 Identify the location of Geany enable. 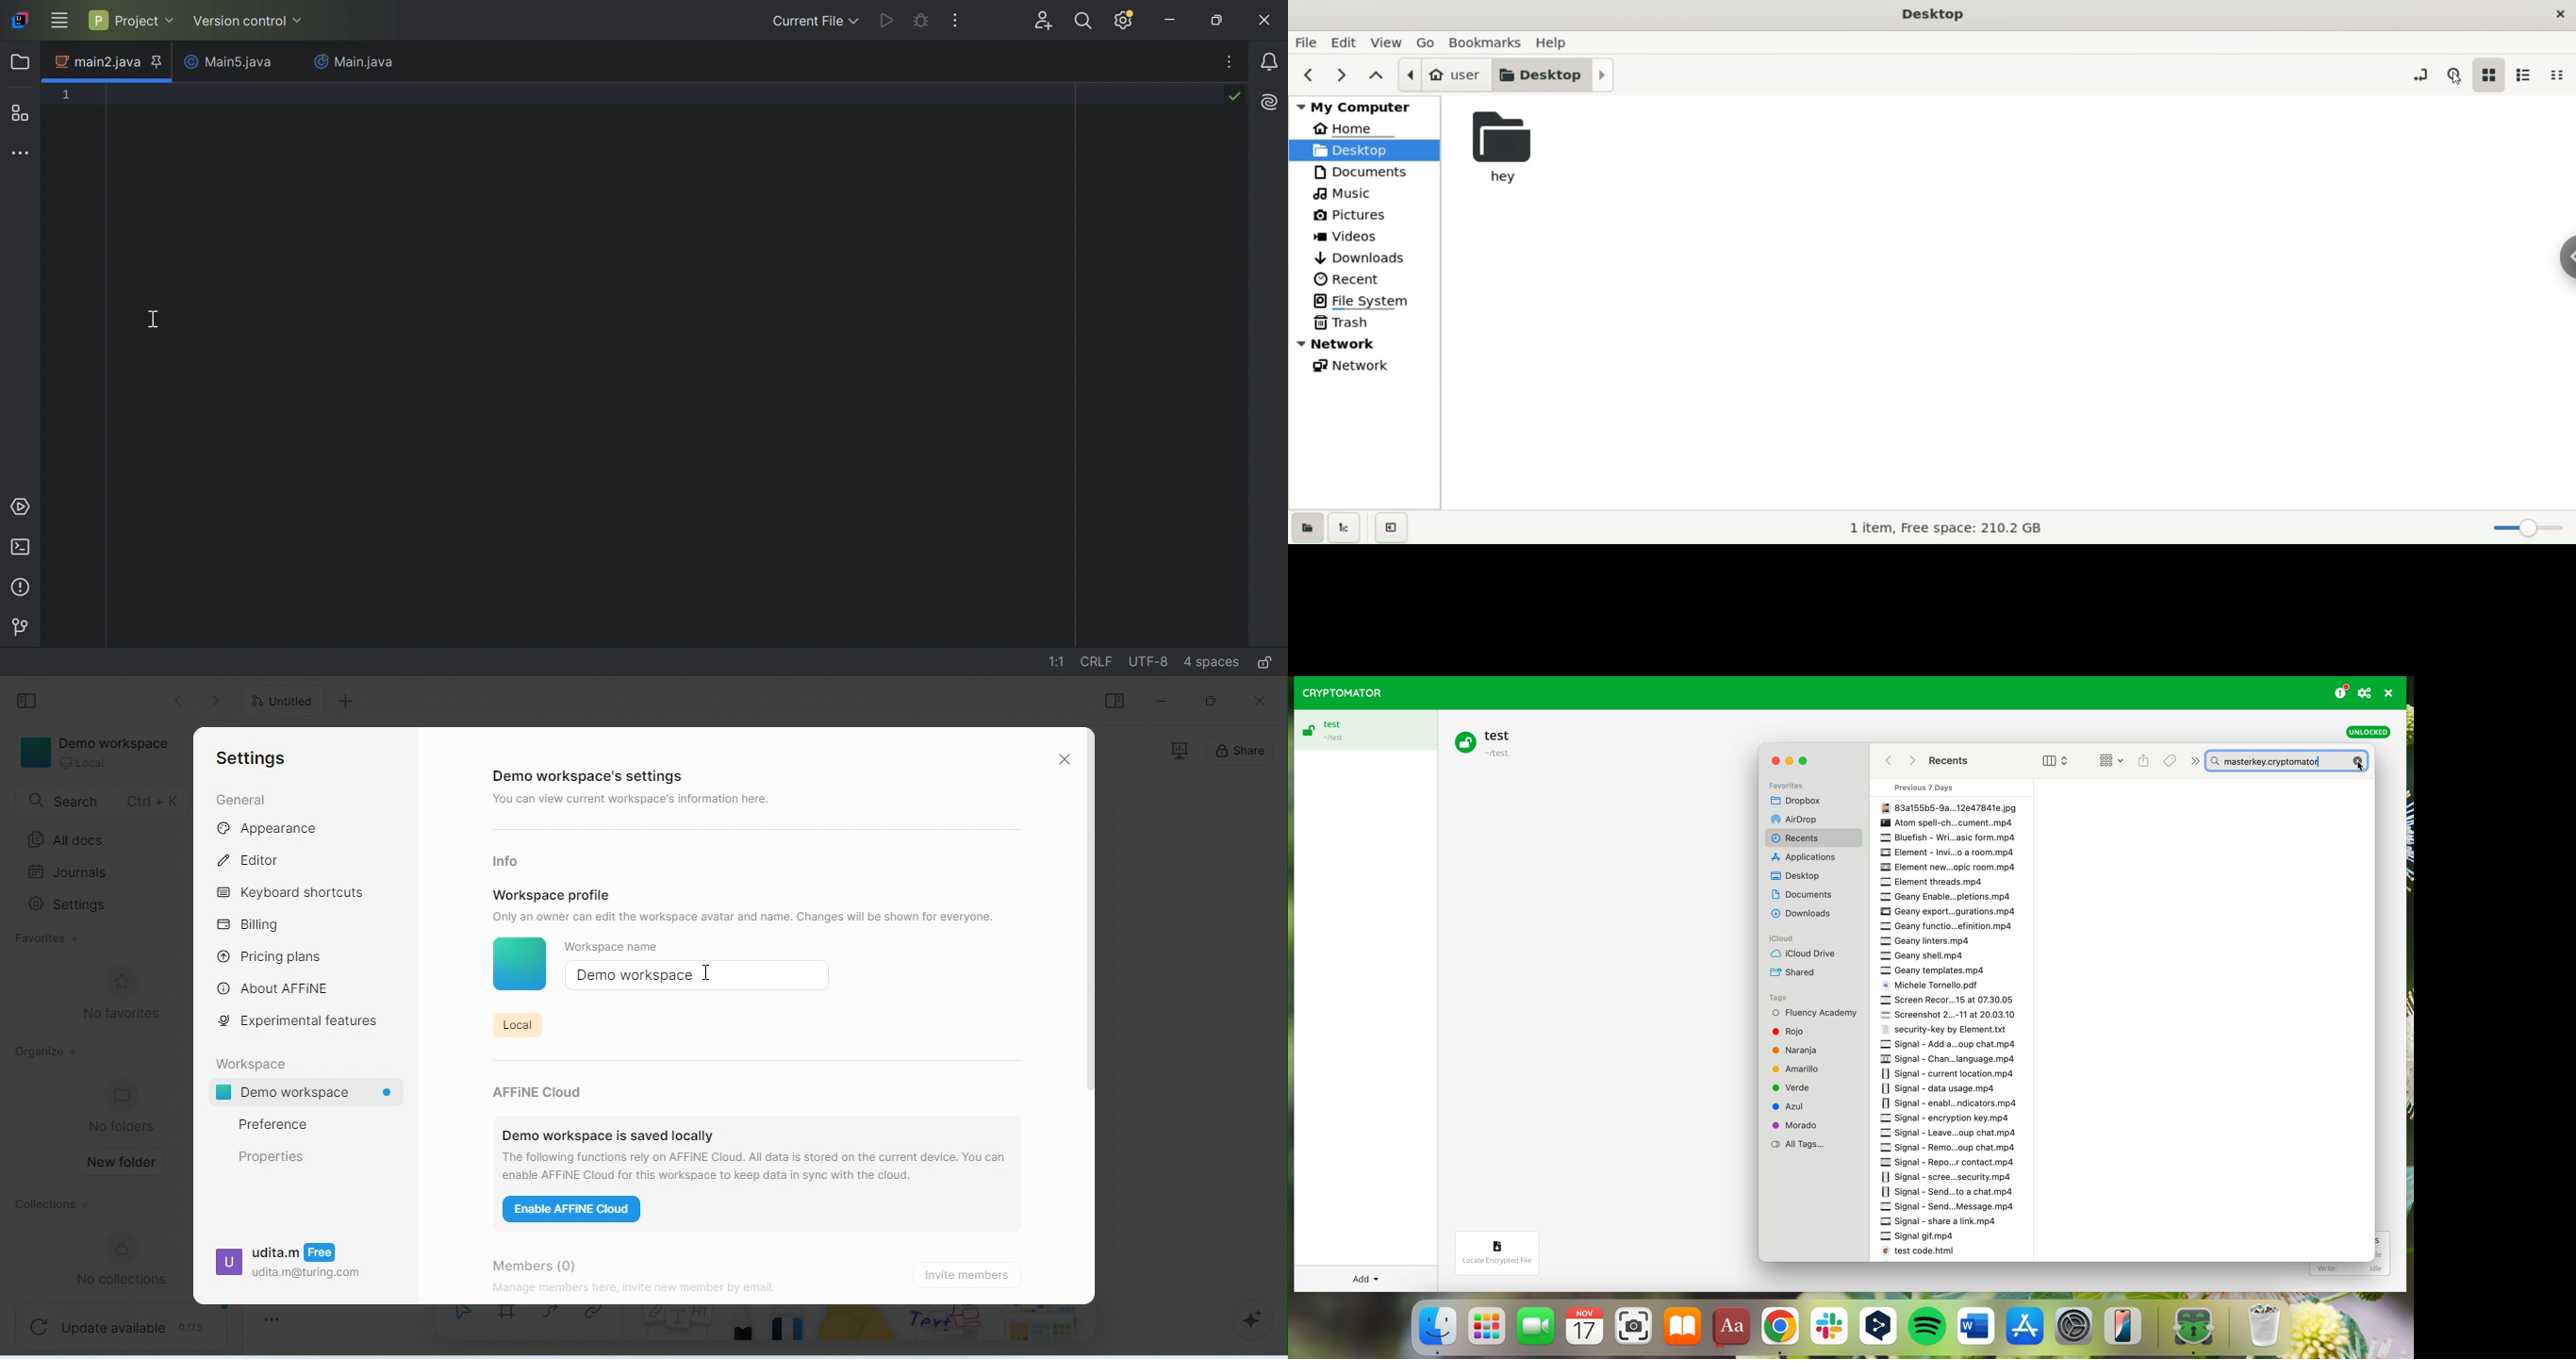
(1944, 896).